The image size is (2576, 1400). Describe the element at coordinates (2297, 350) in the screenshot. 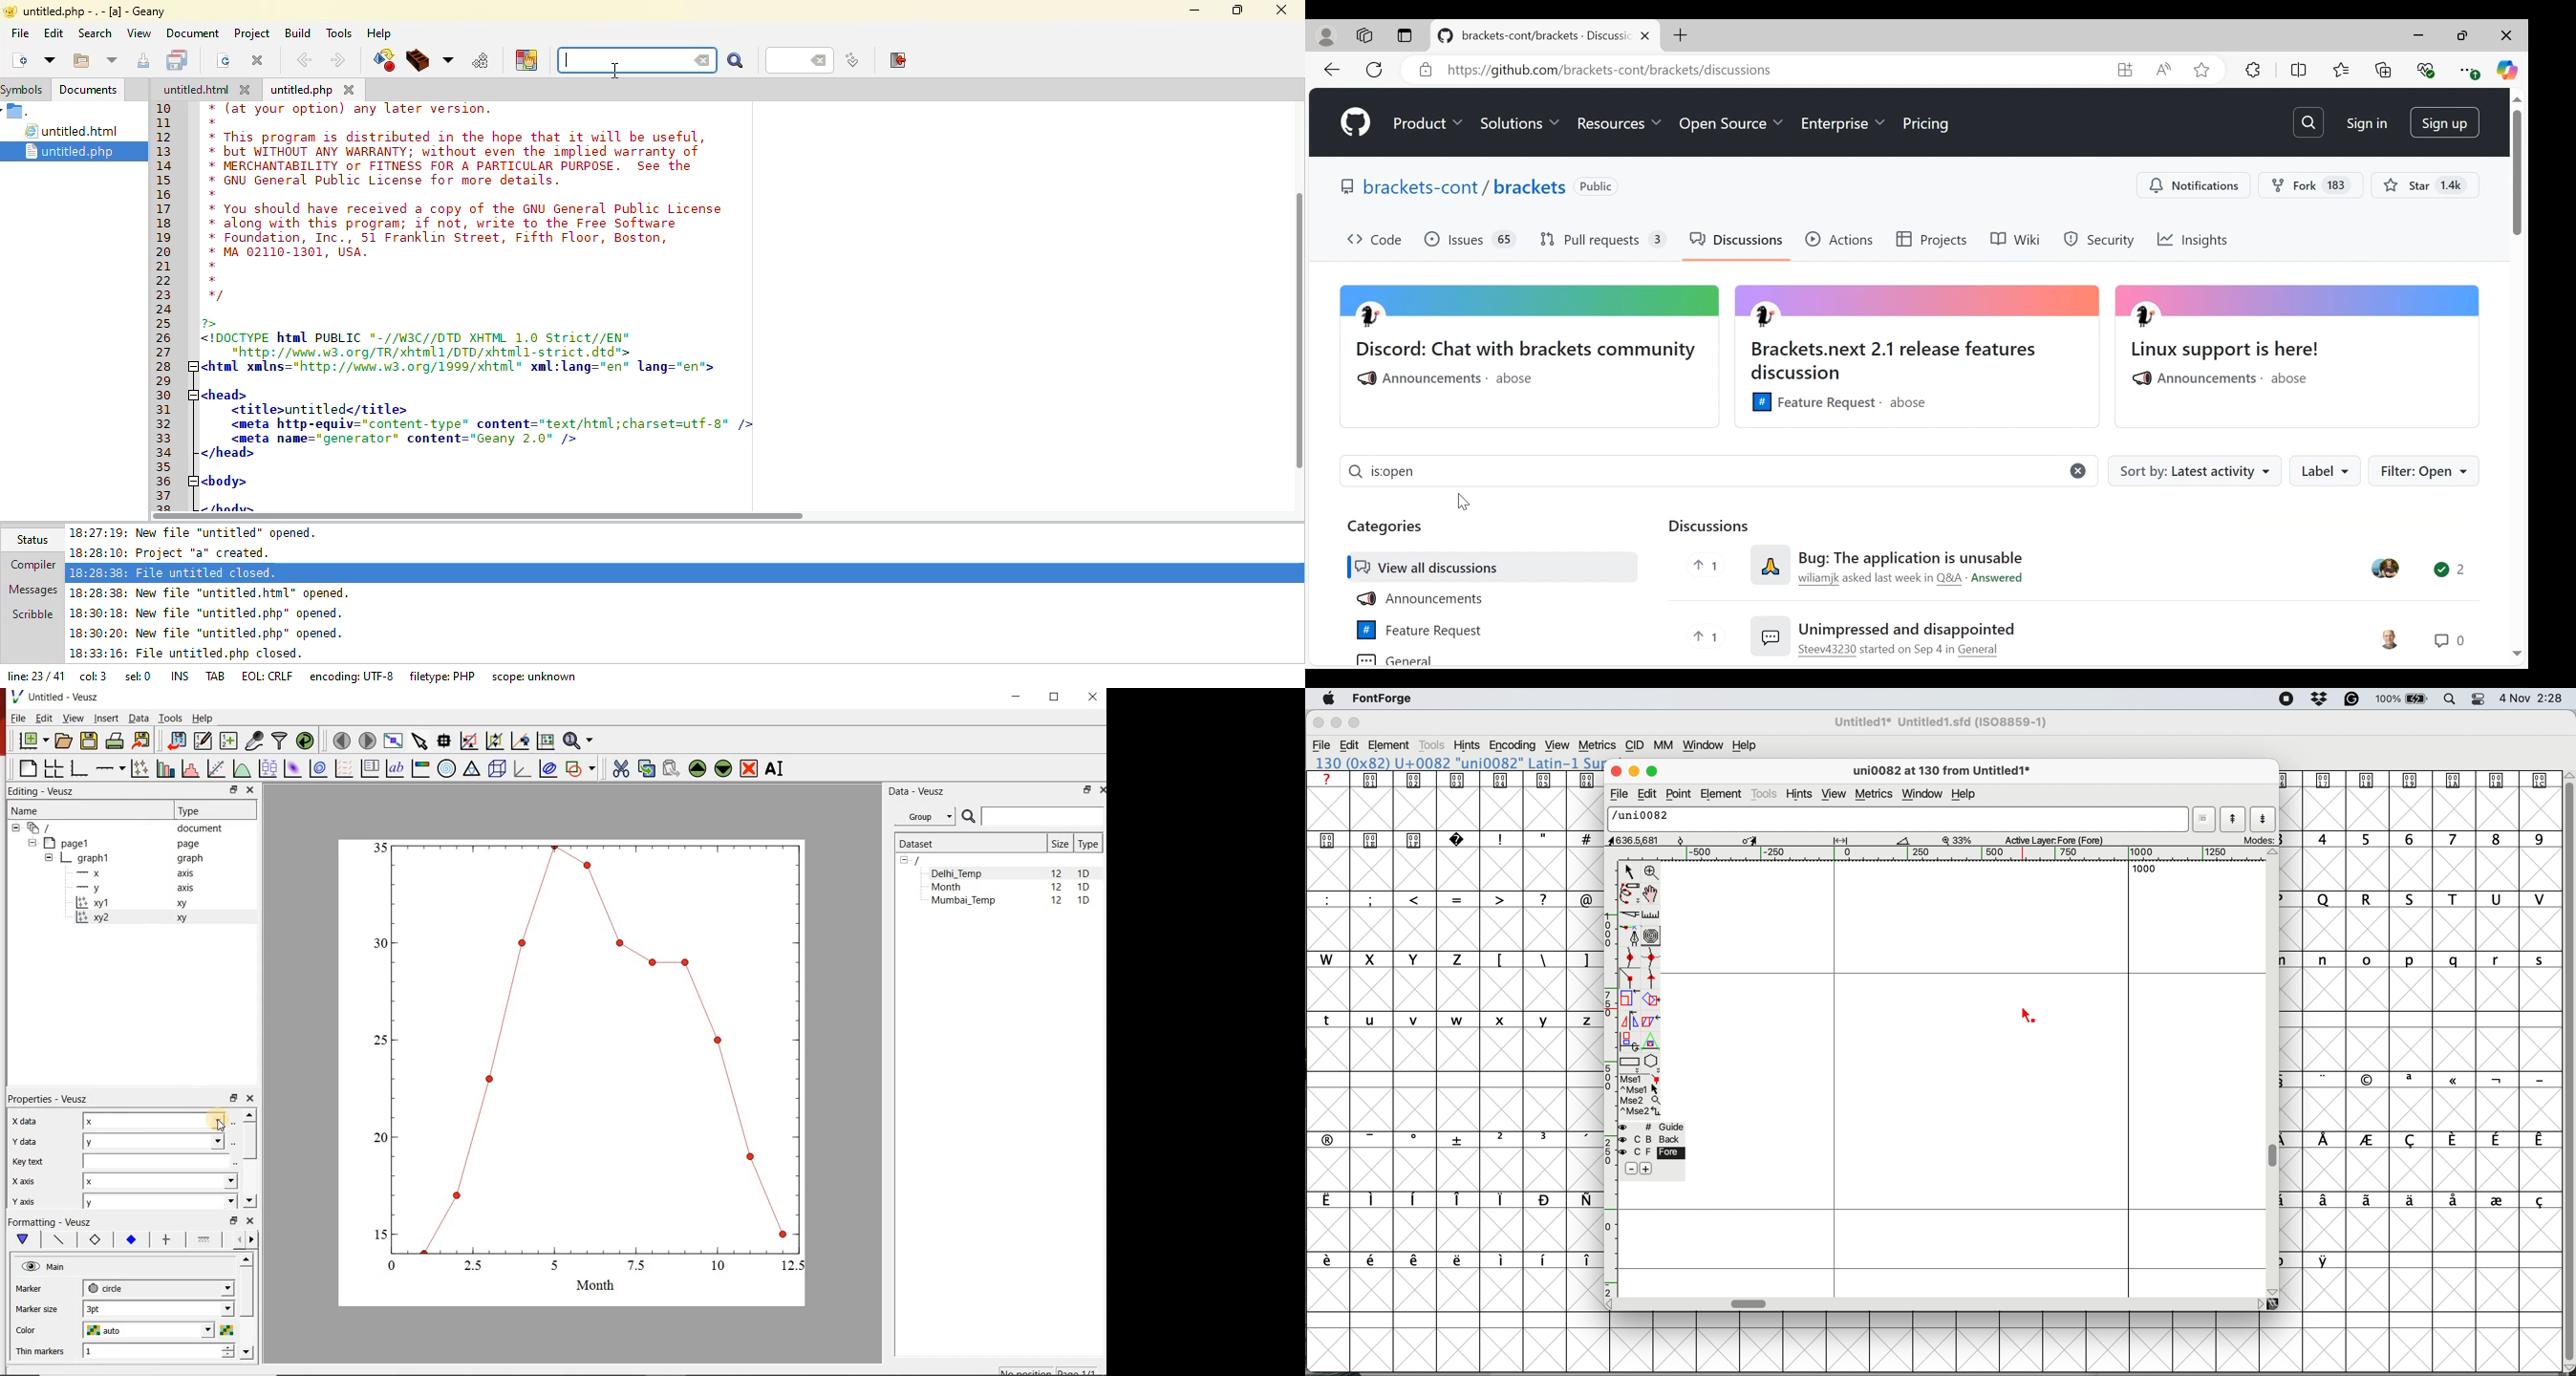

I see `Linux support is here` at that location.